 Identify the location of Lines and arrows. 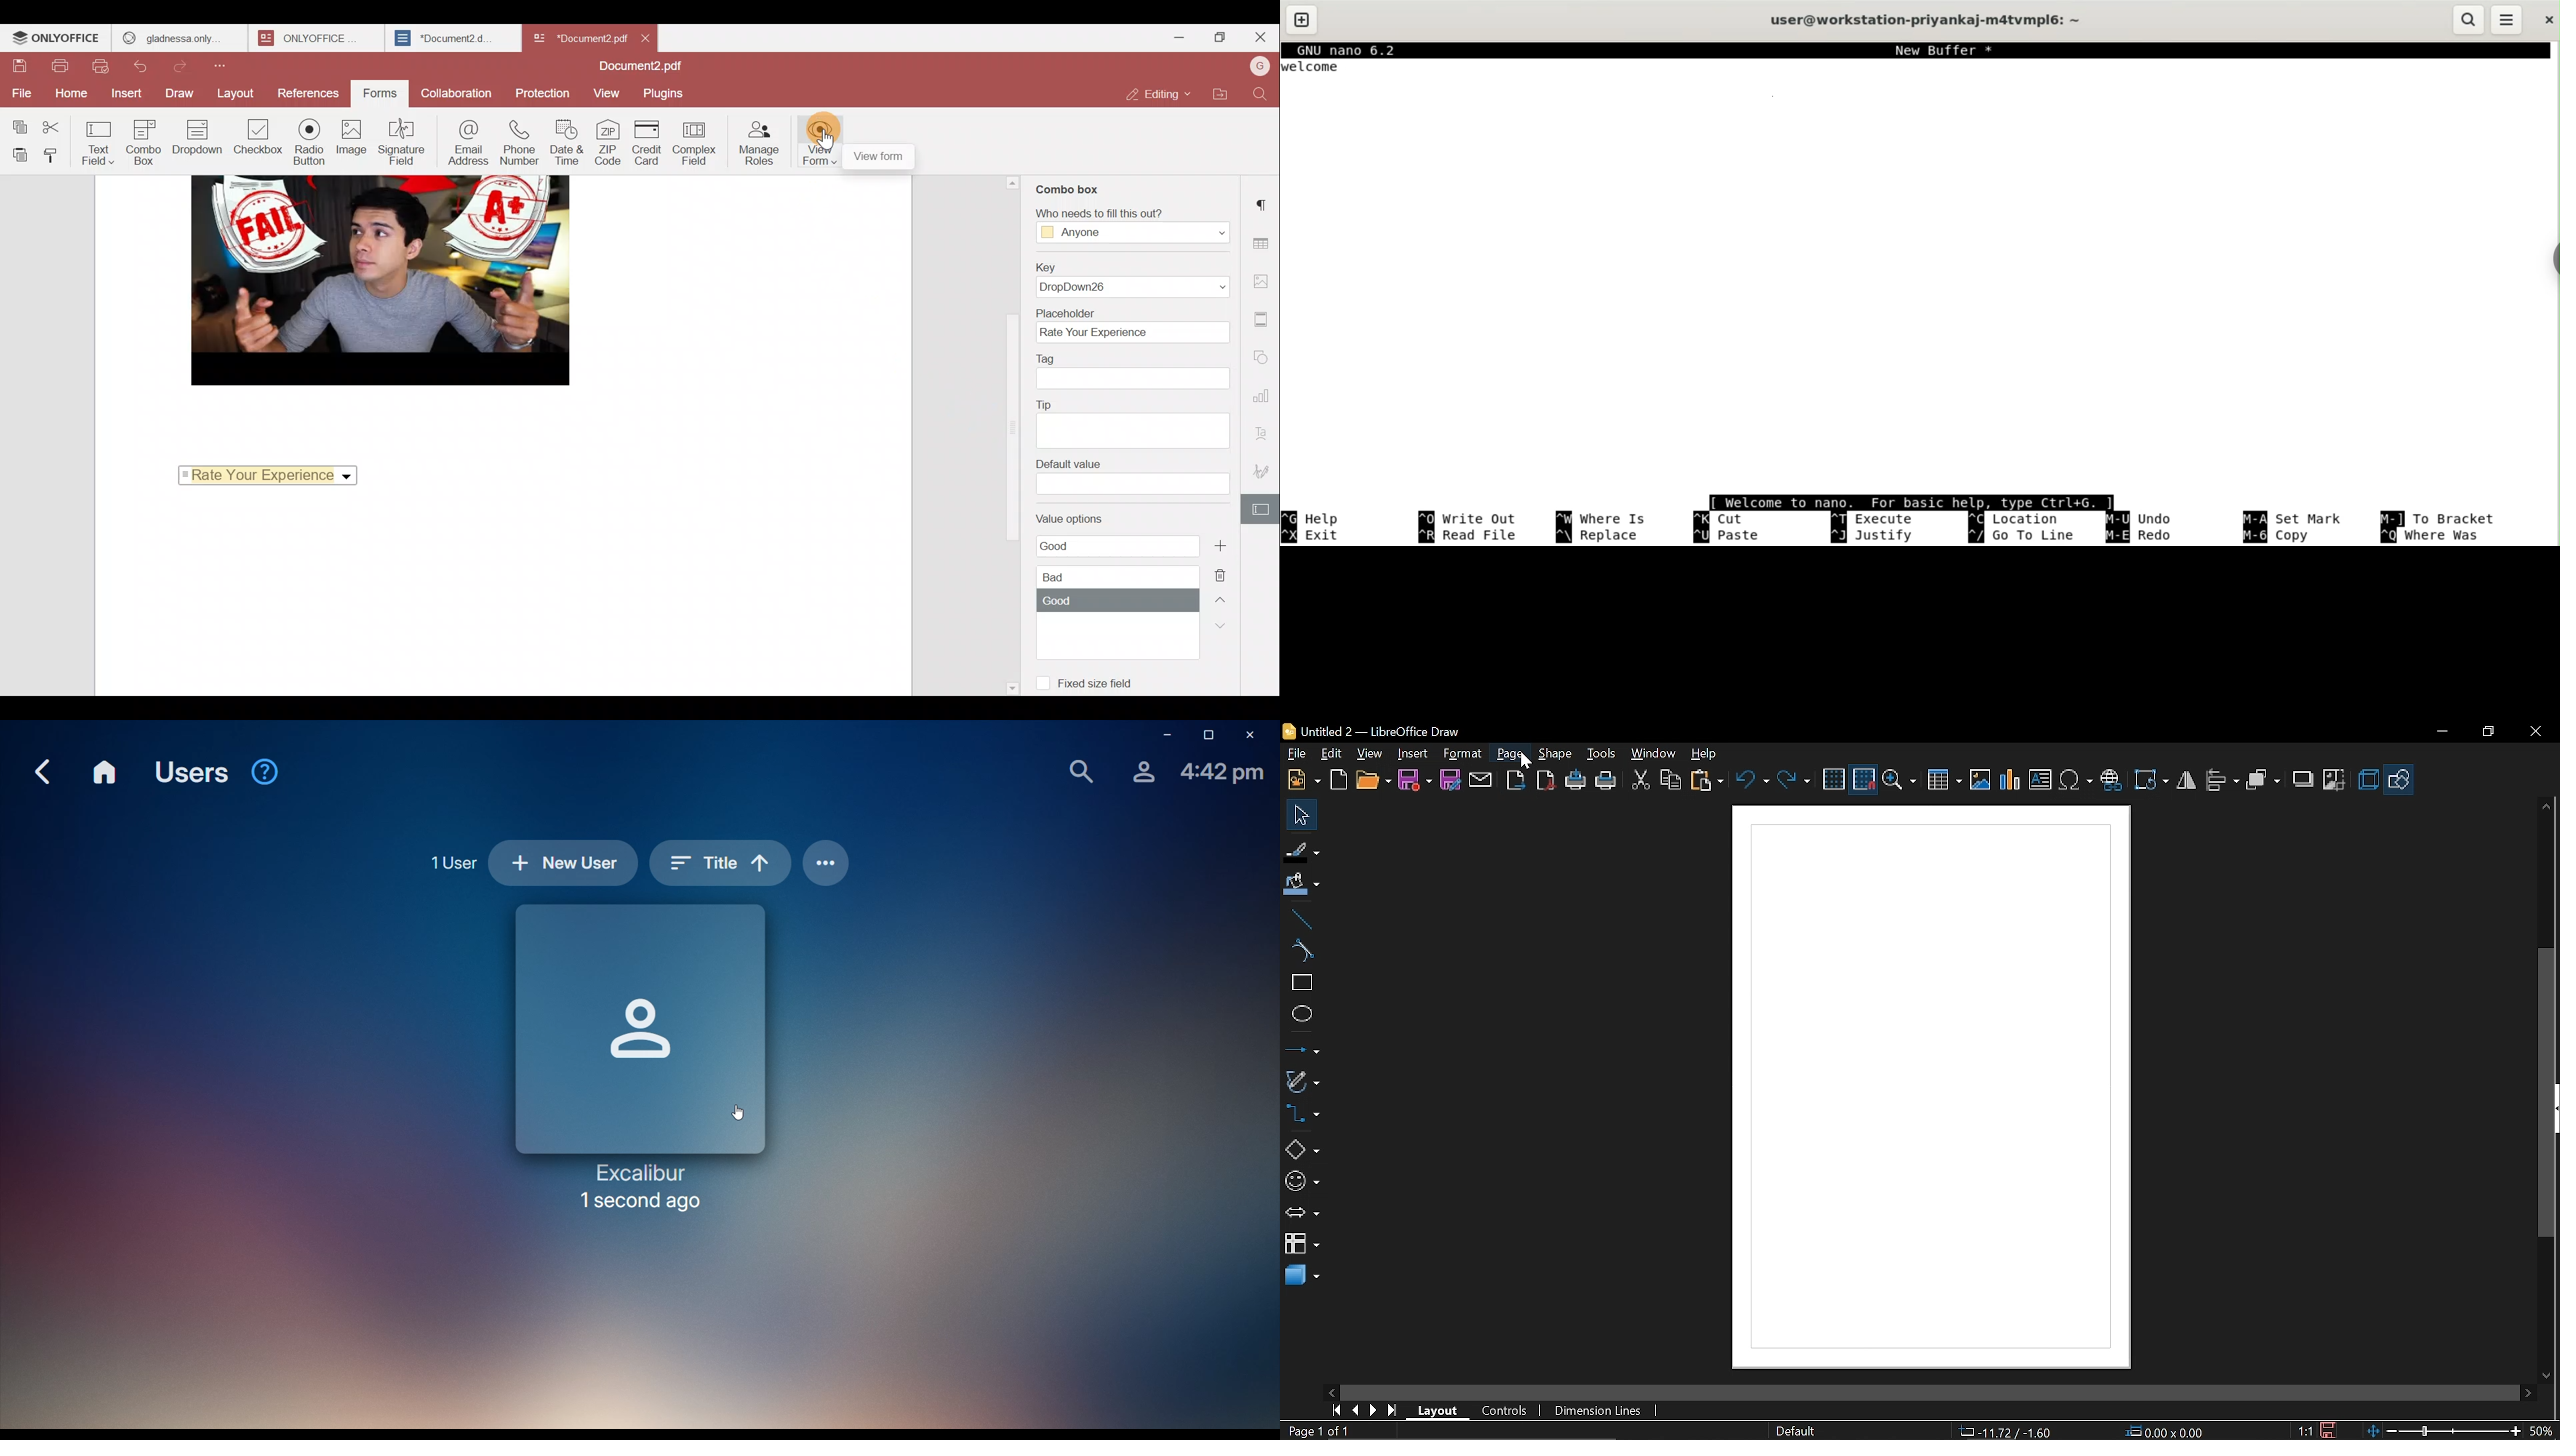
(1301, 1049).